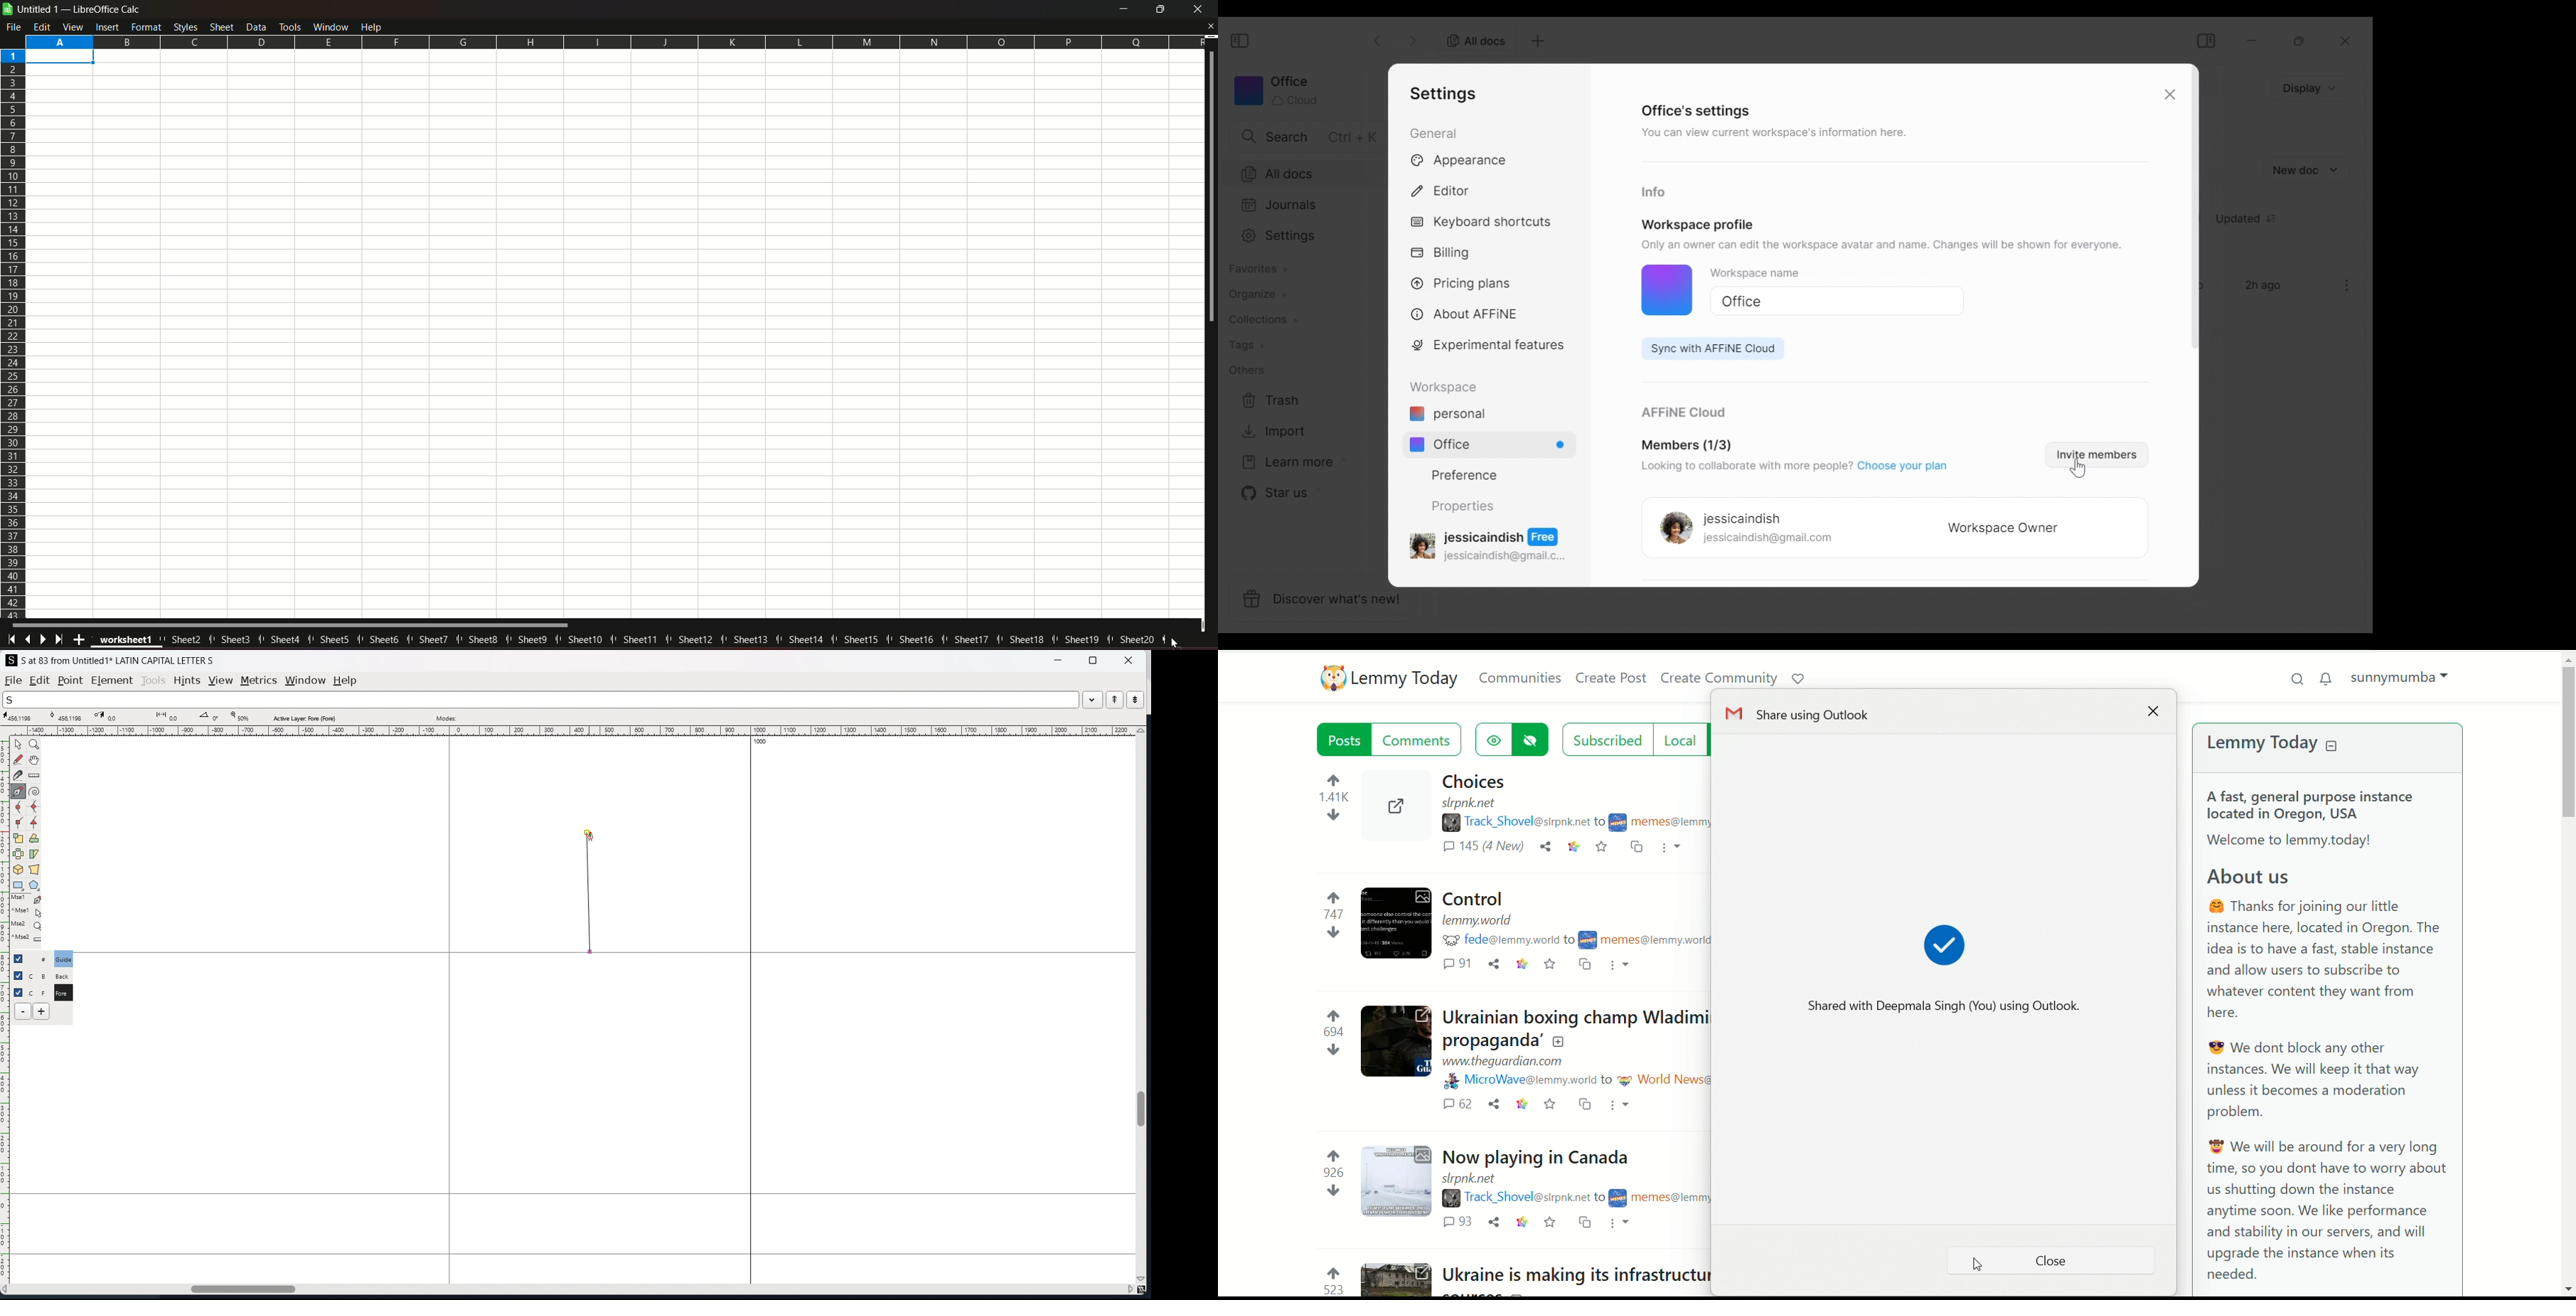 Image resolution: width=2576 pixels, height=1316 pixels. What do you see at coordinates (185, 27) in the screenshot?
I see `Styles` at bounding box center [185, 27].